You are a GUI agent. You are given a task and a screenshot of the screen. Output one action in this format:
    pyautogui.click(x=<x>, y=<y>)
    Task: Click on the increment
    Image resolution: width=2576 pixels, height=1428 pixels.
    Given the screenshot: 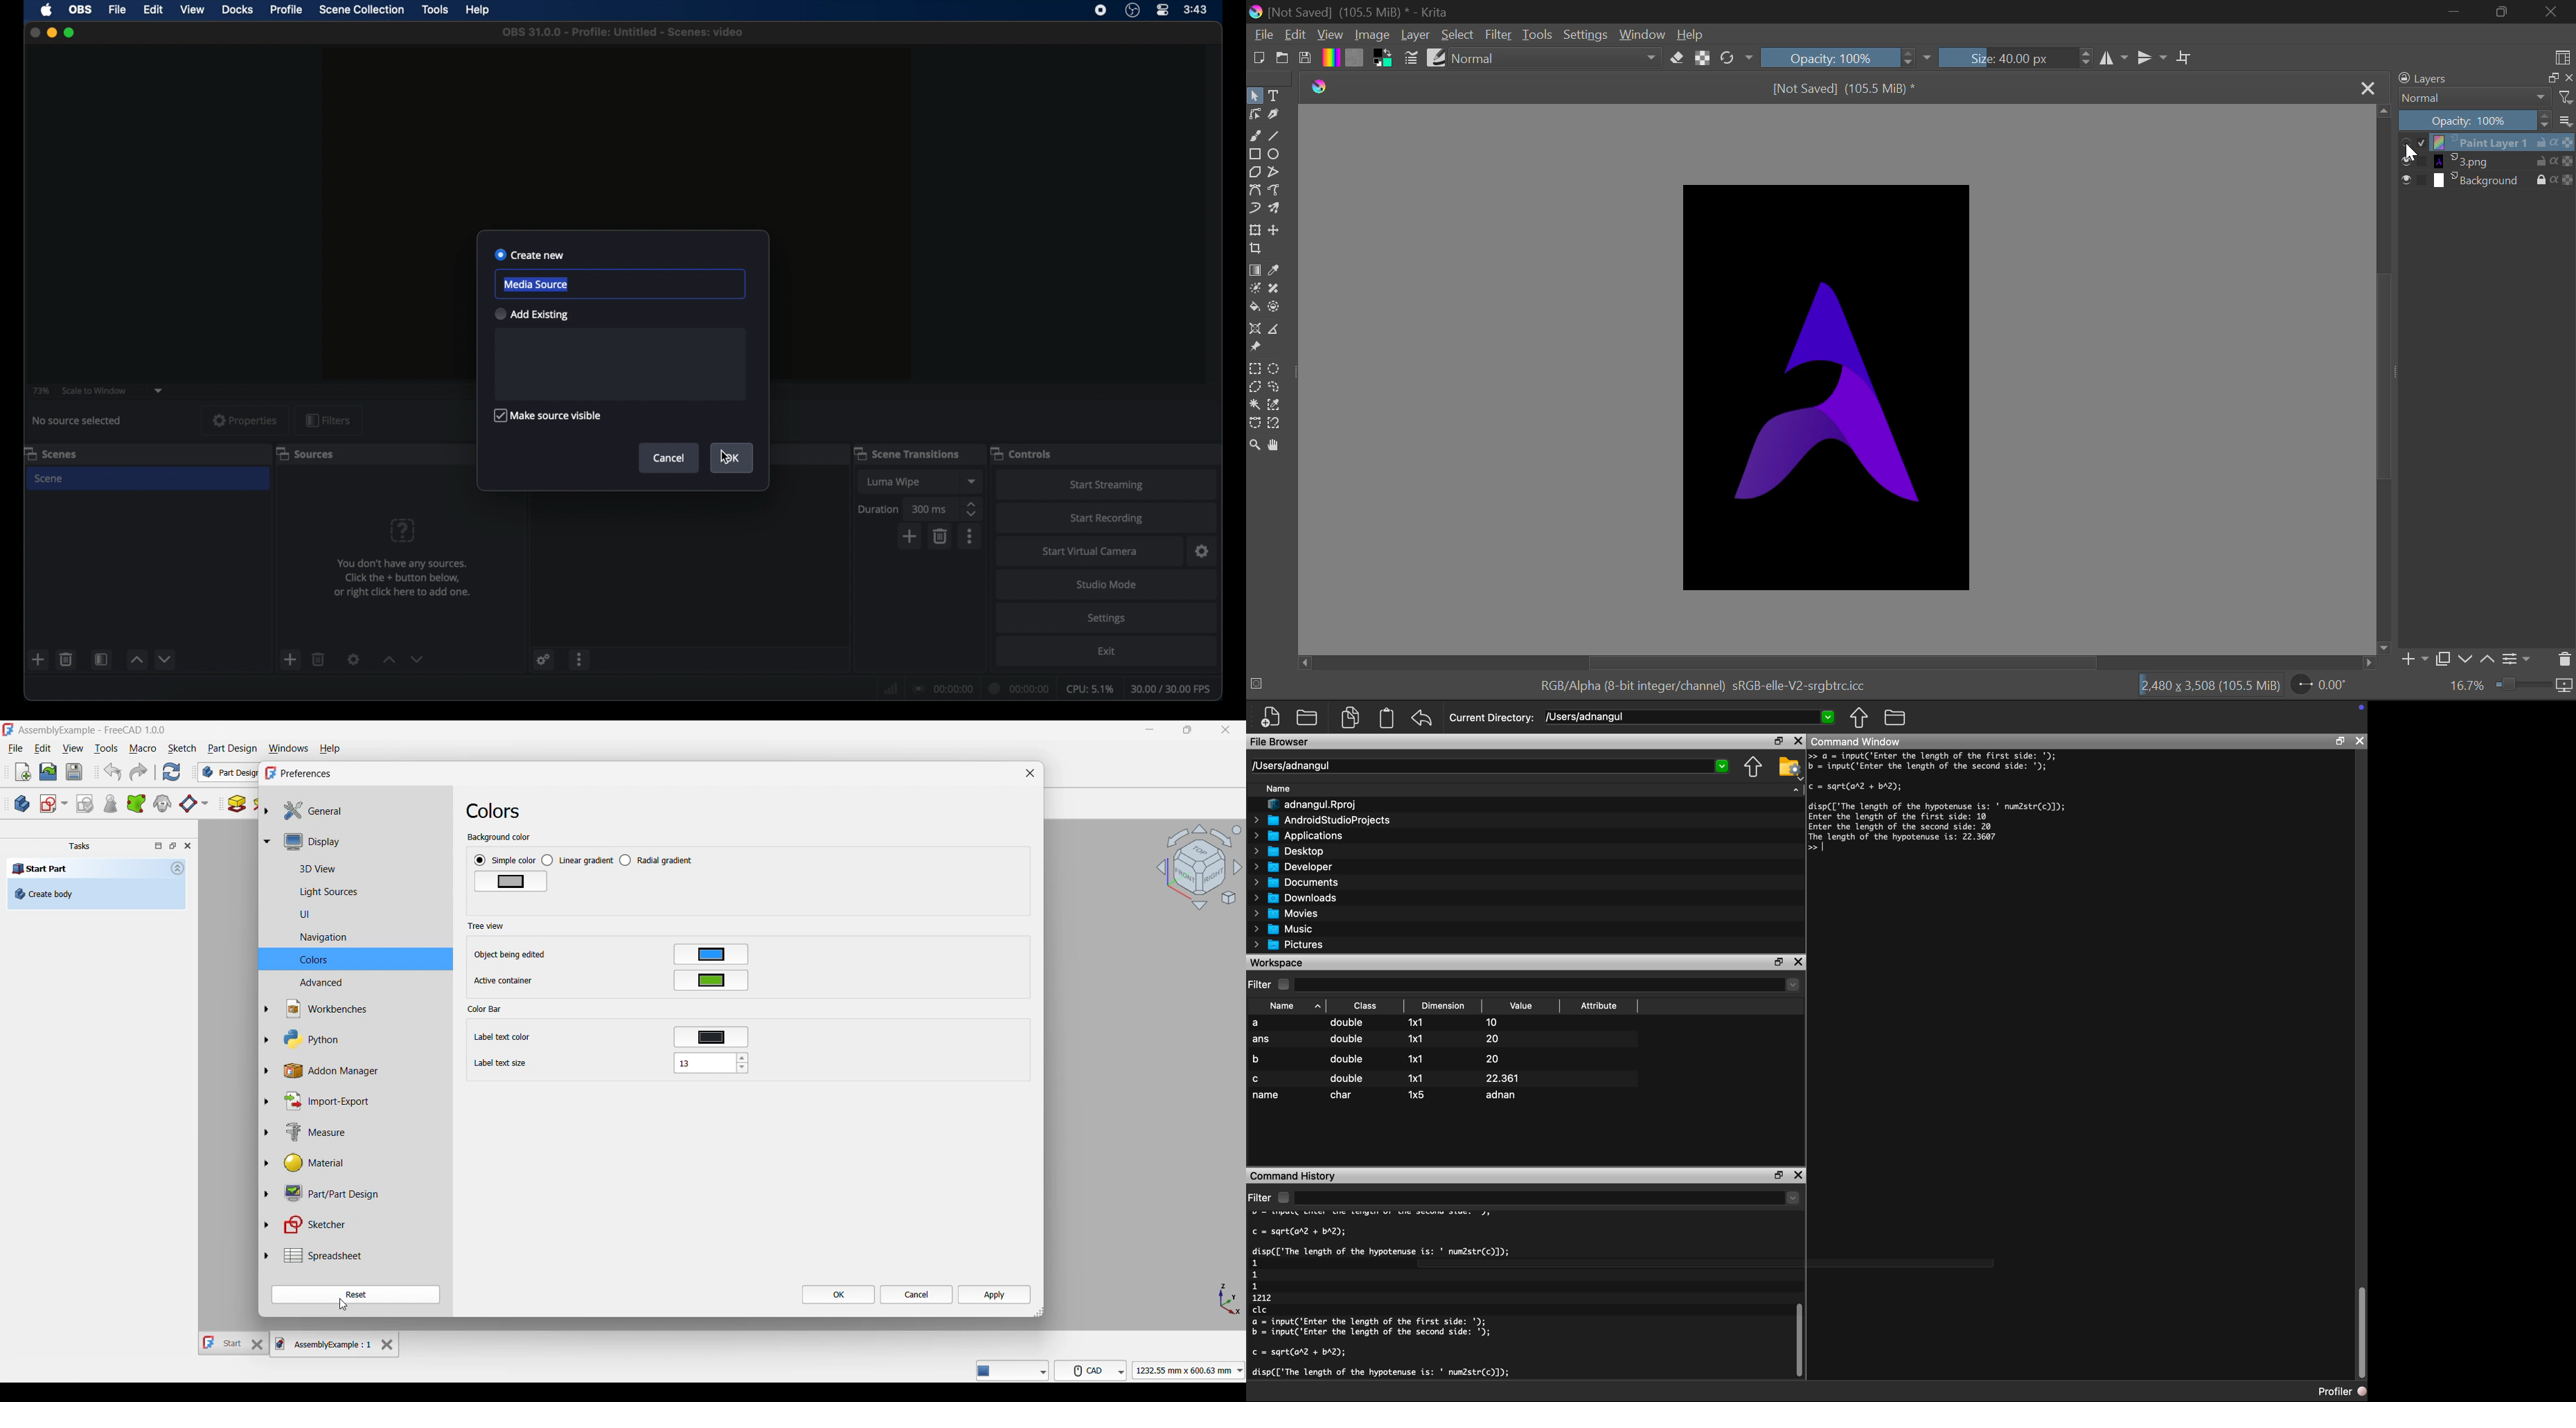 What is the action you would take?
    pyautogui.click(x=136, y=659)
    